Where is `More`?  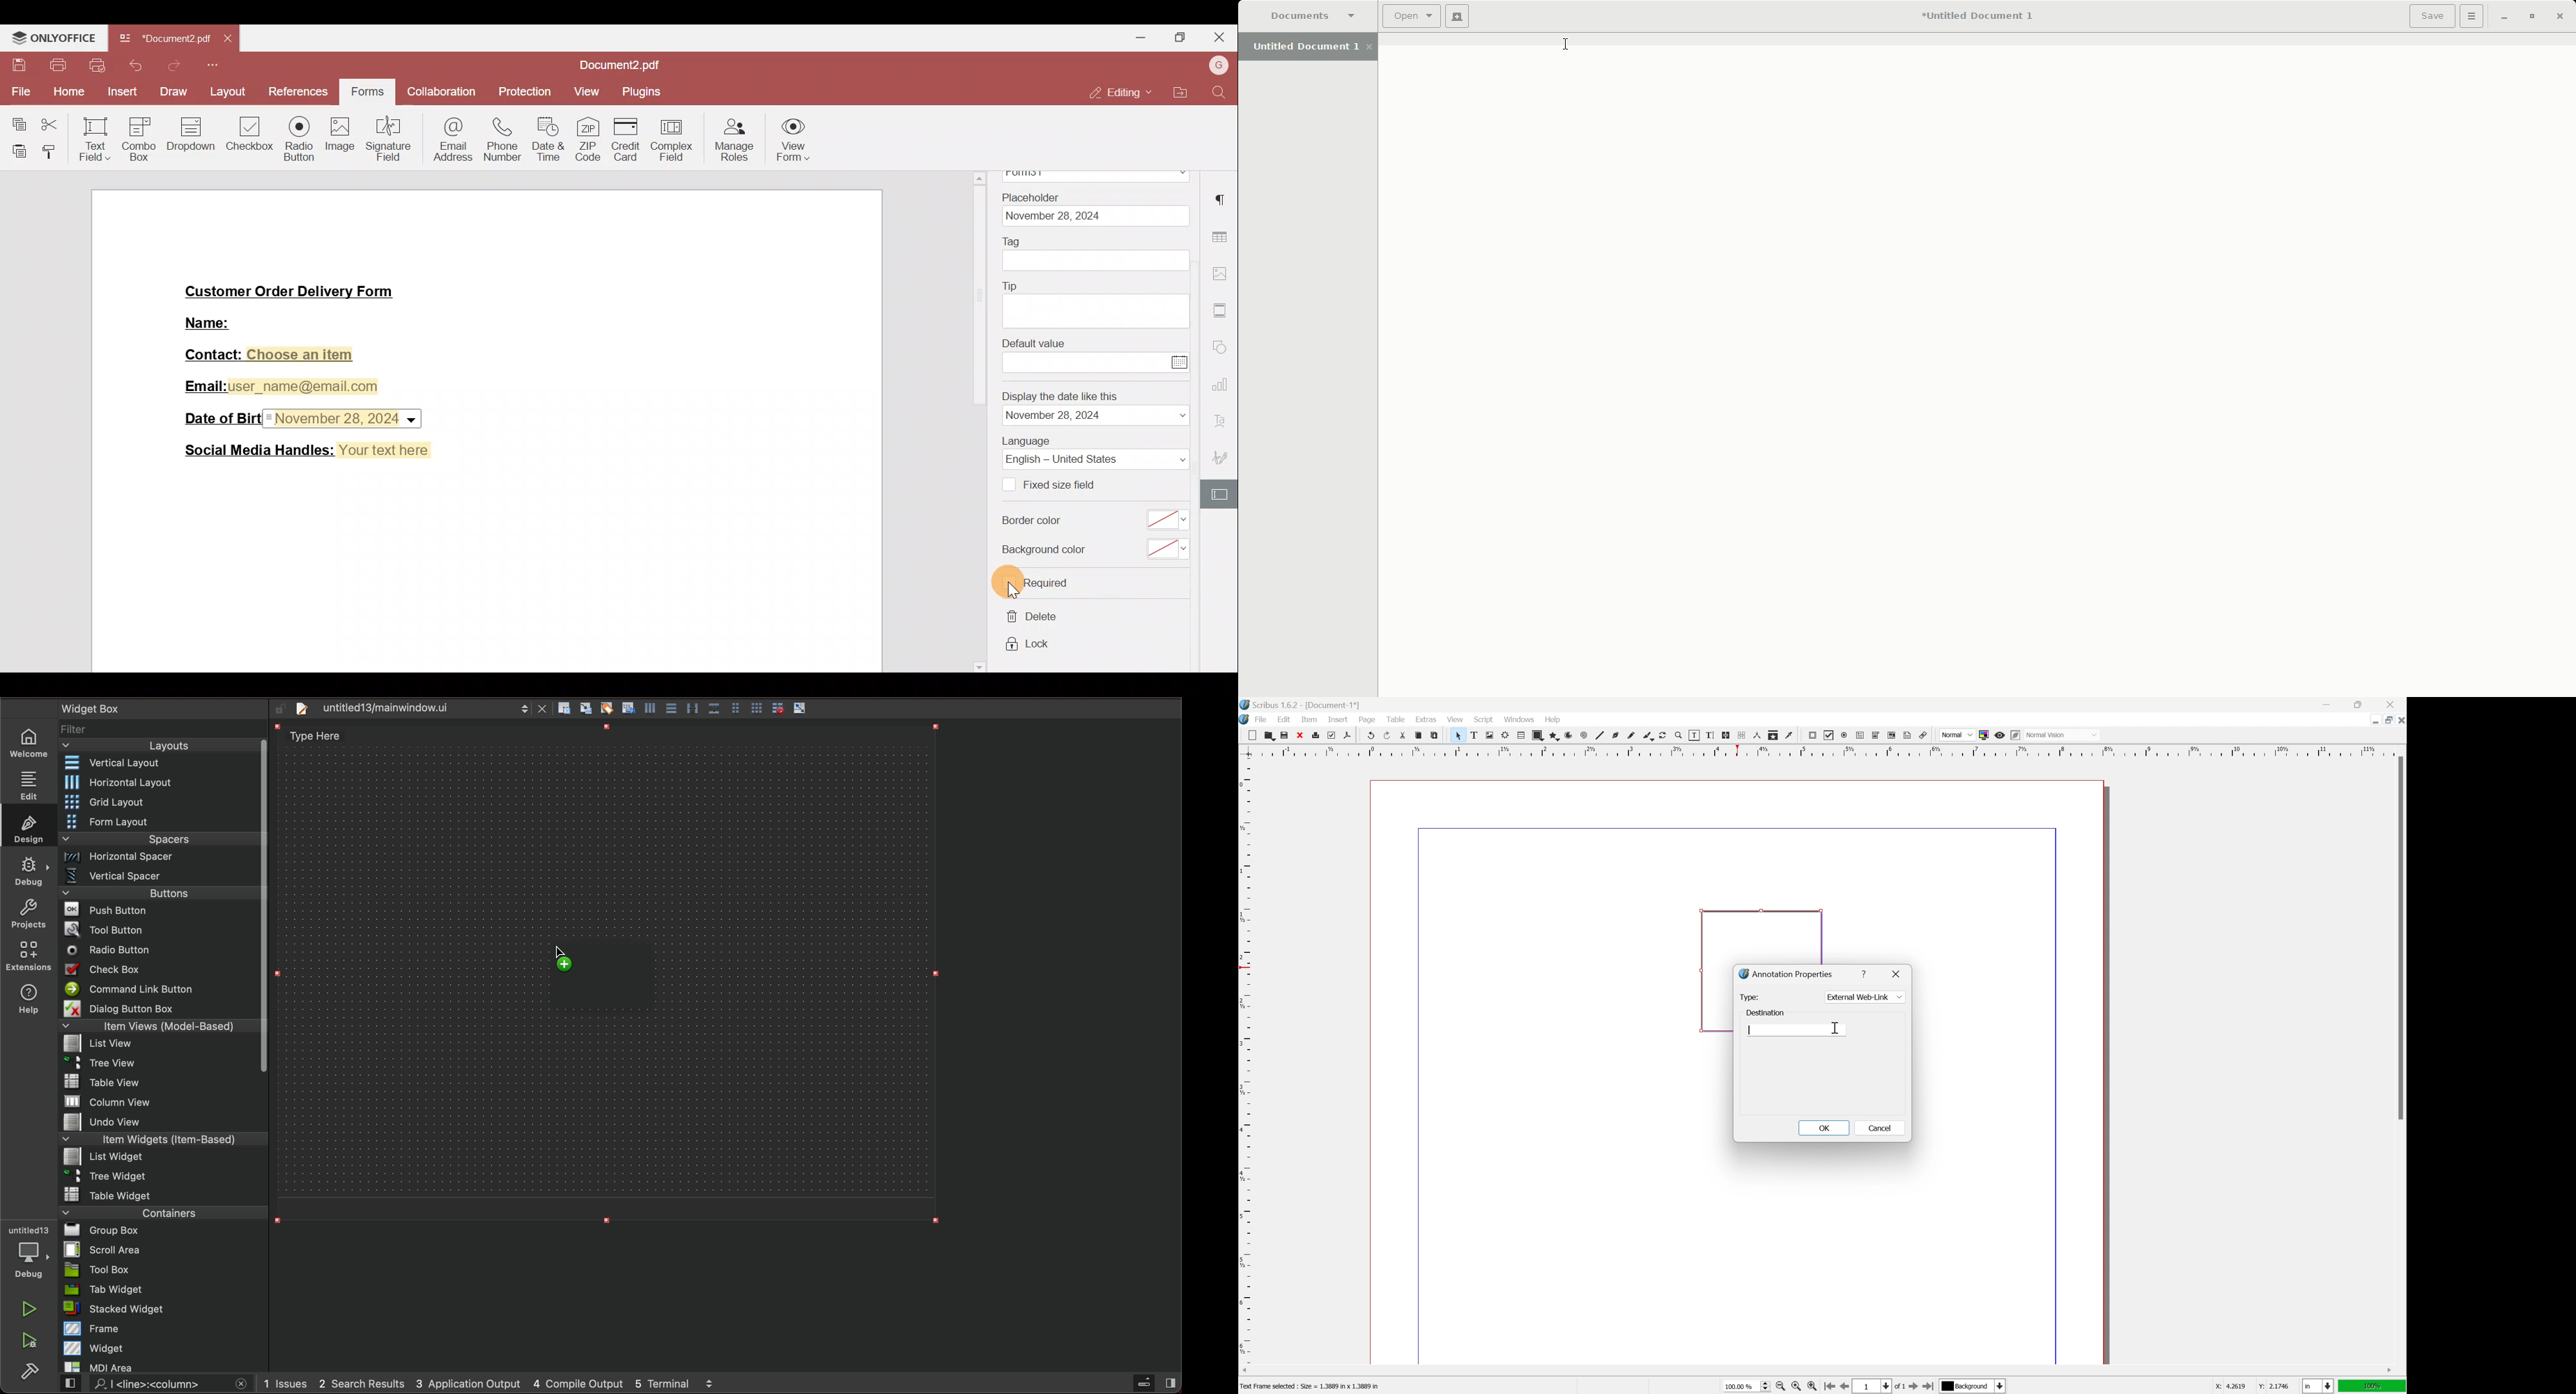
More is located at coordinates (215, 66).